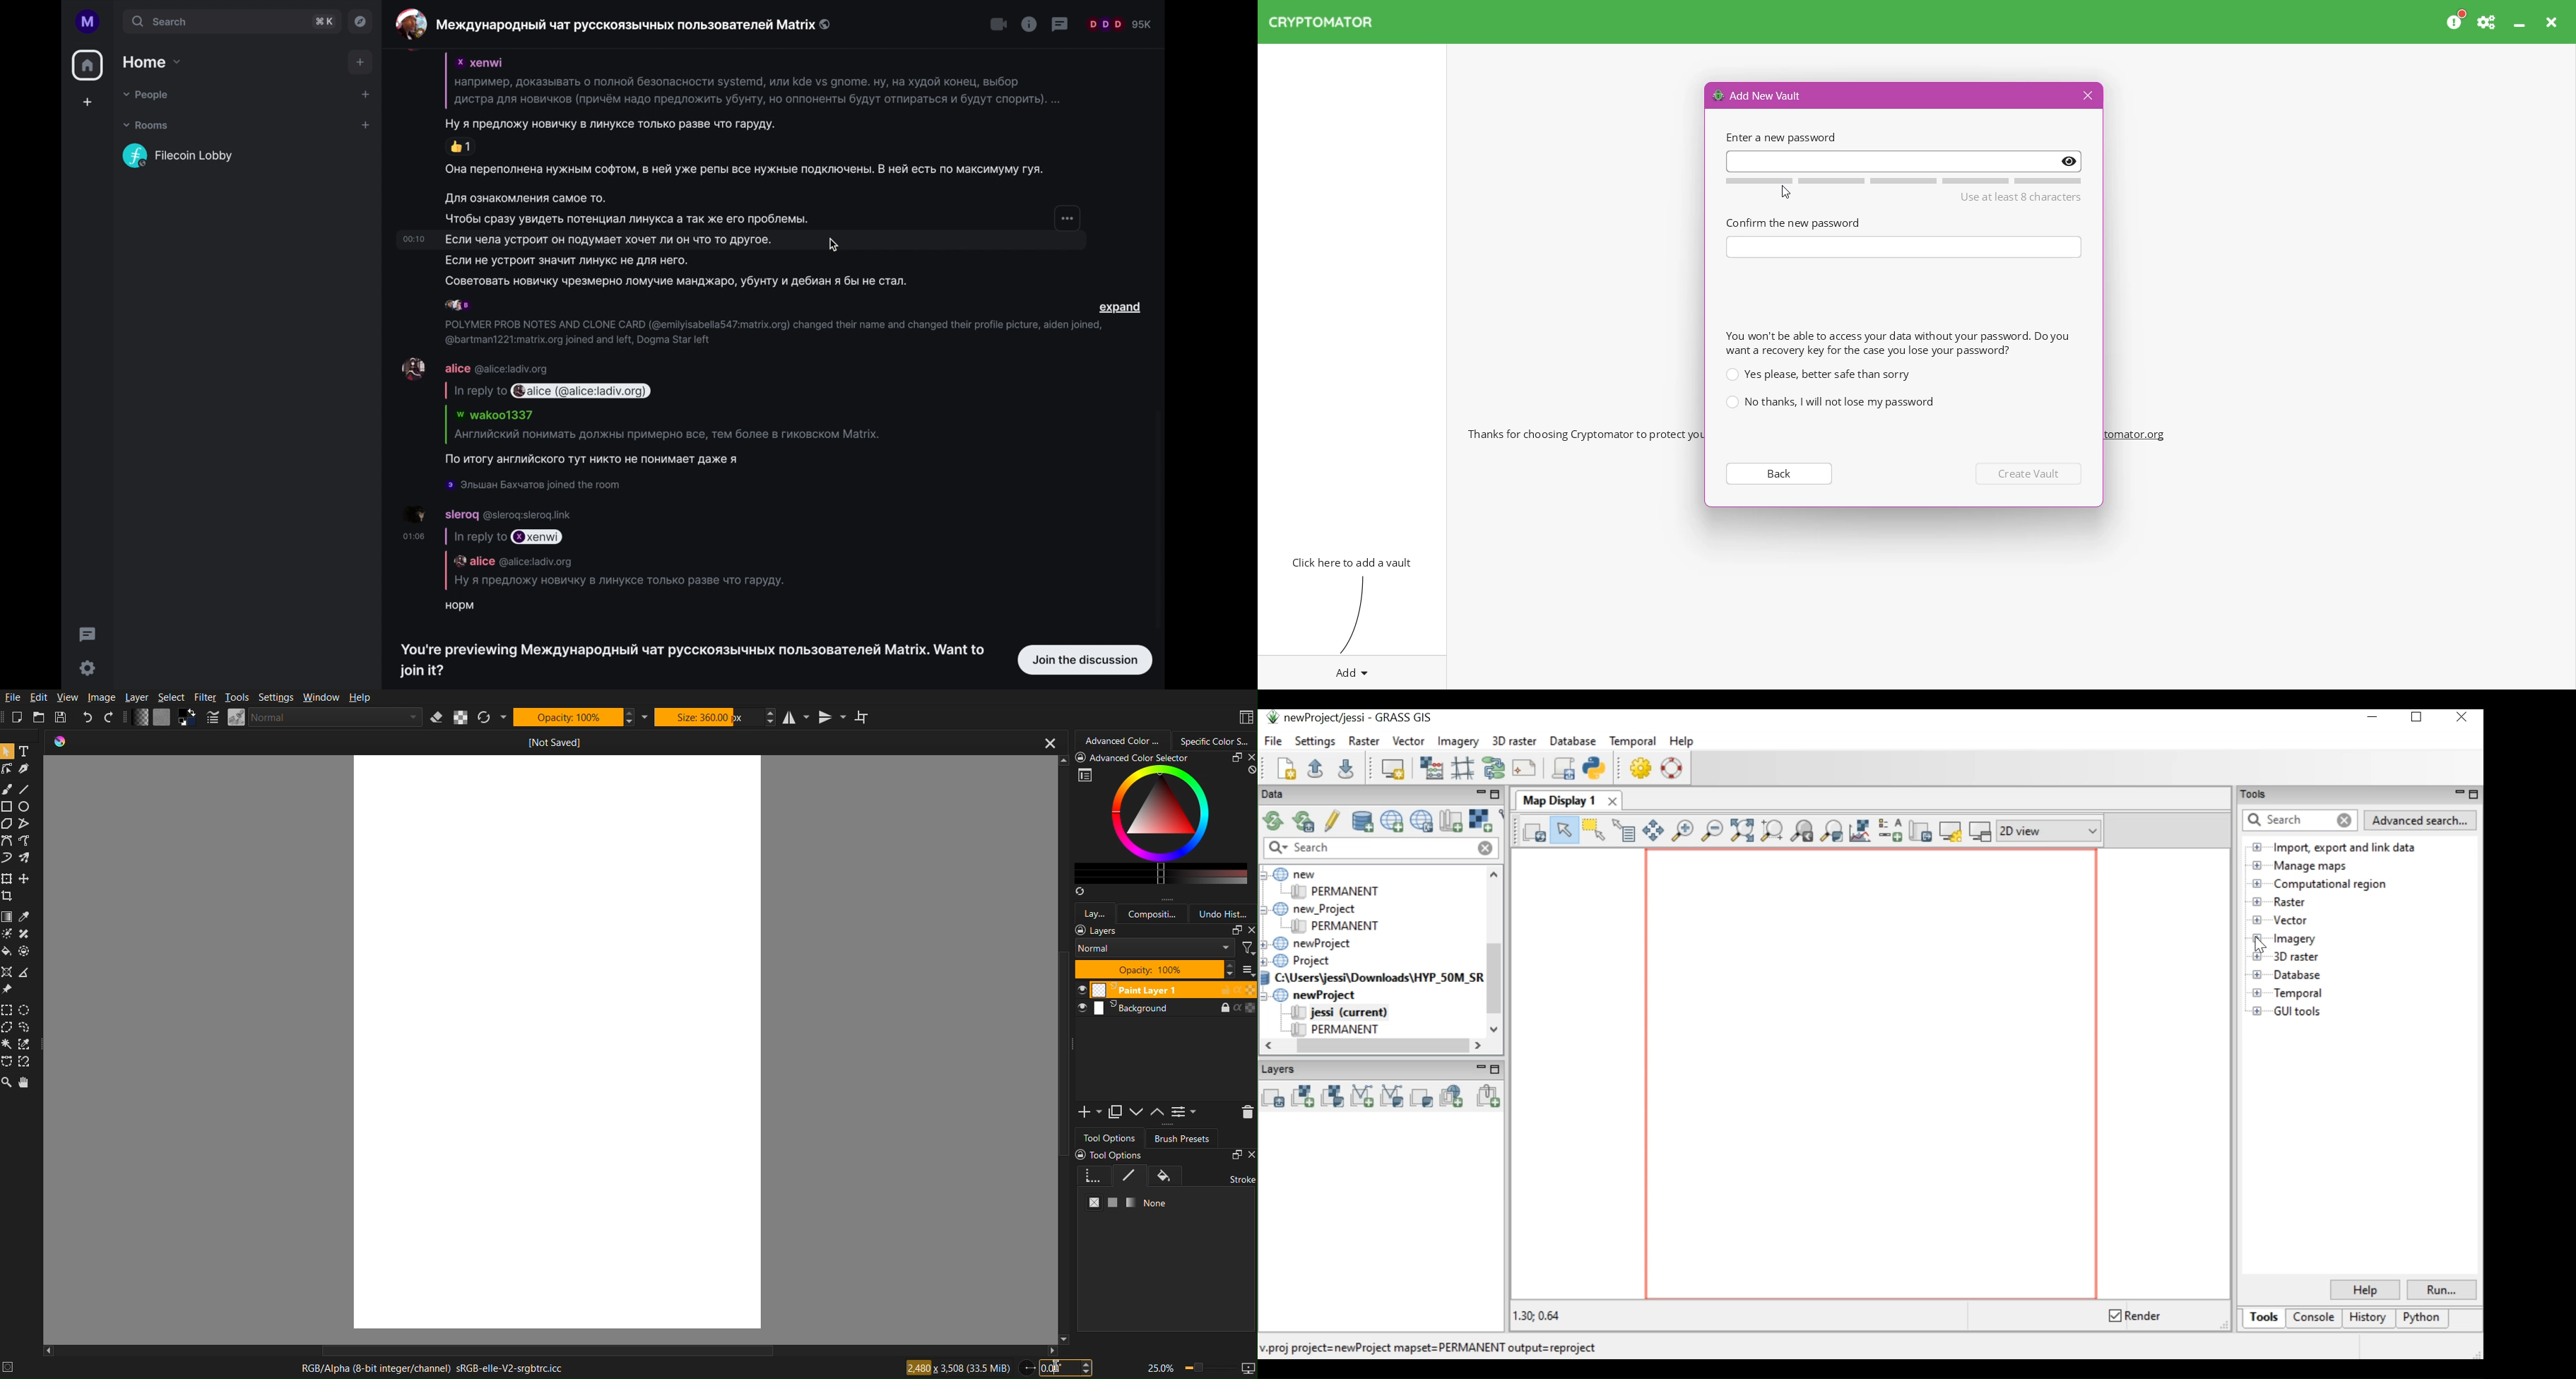  Describe the element at coordinates (181, 155) in the screenshot. I see `Flecoin Lobby` at that location.